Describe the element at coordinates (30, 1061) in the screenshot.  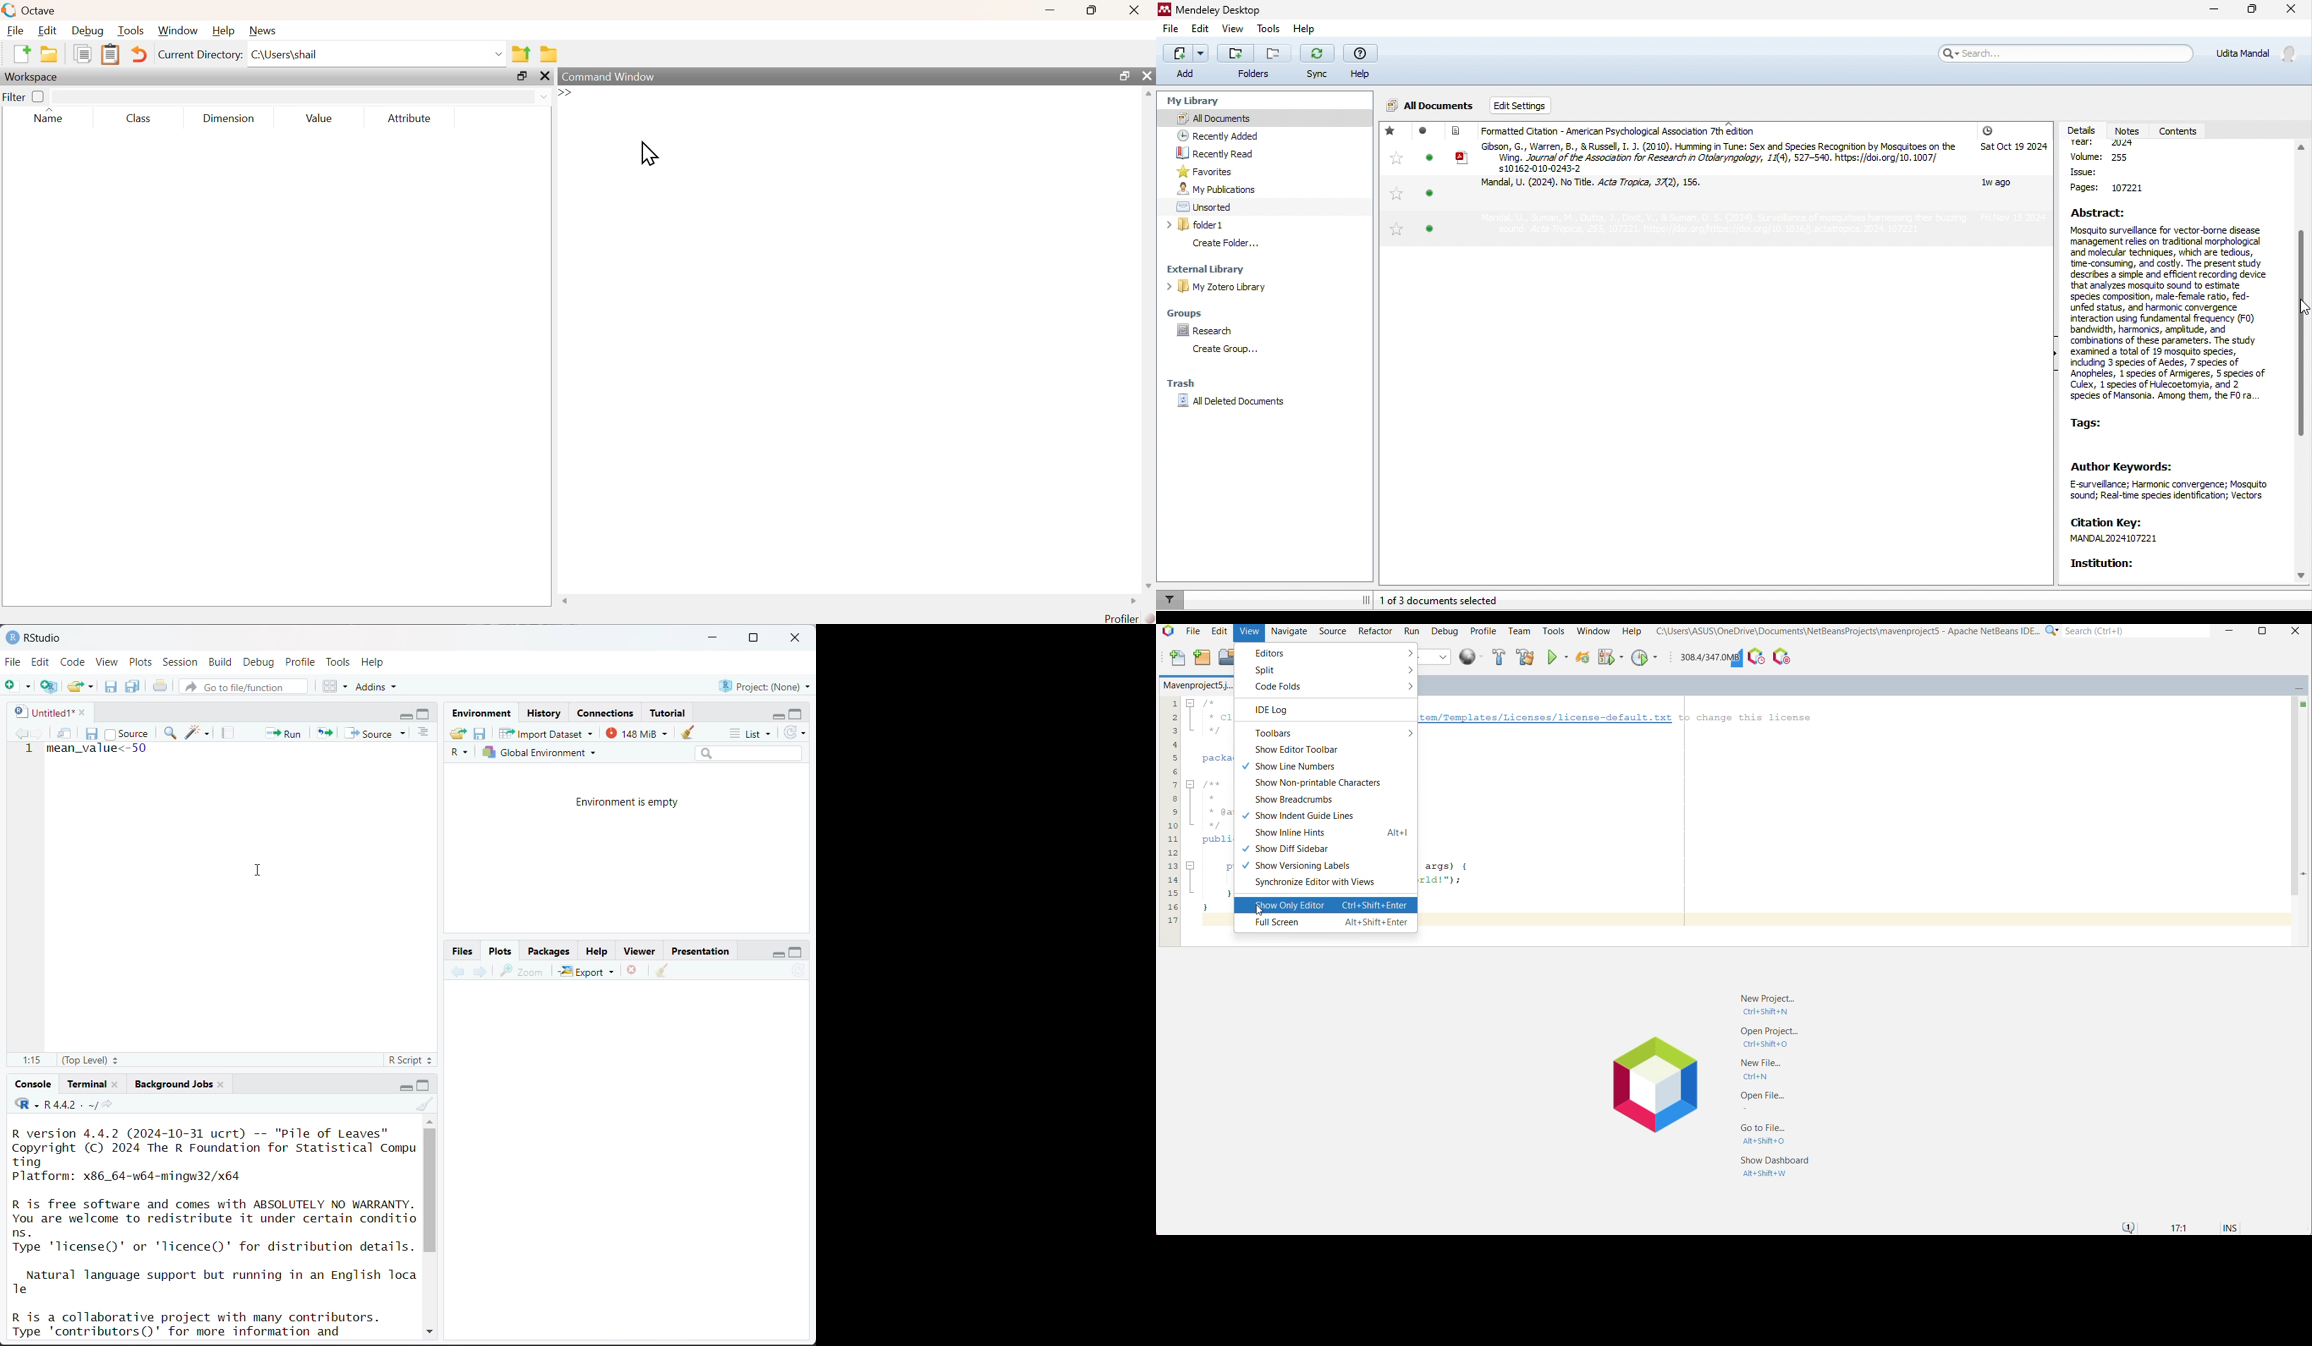
I see `1:1` at that location.